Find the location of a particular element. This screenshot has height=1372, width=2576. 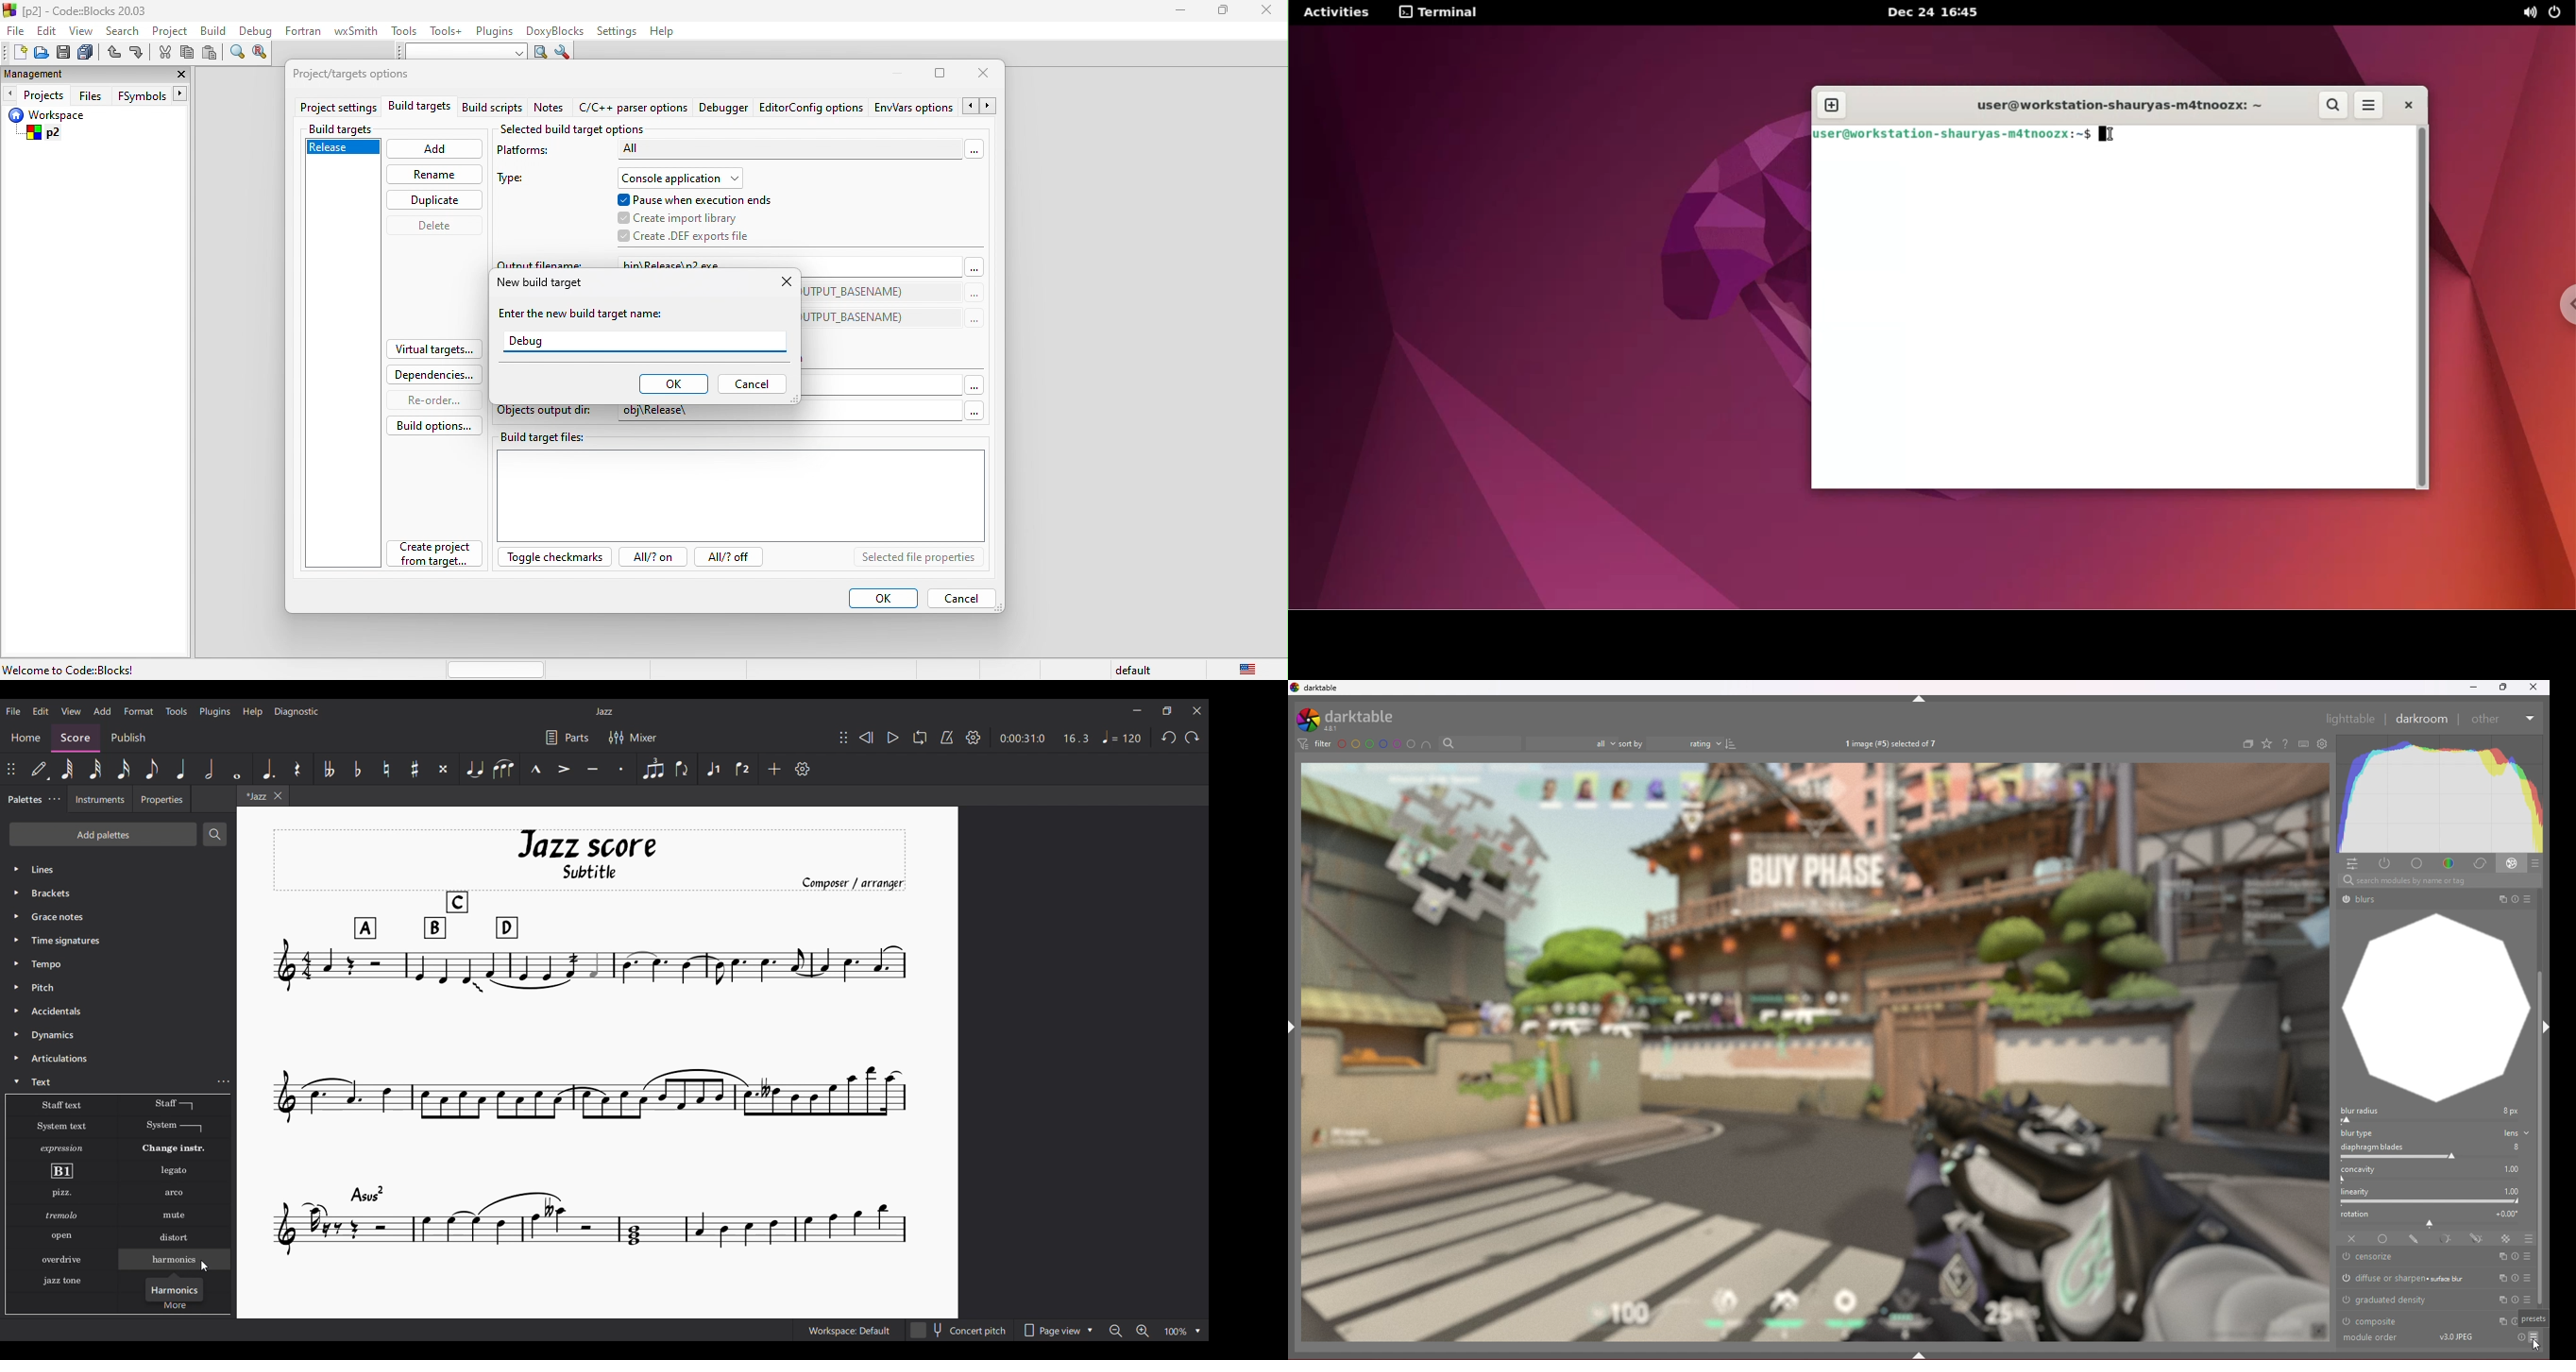

create project from target is located at coordinates (437, 552).